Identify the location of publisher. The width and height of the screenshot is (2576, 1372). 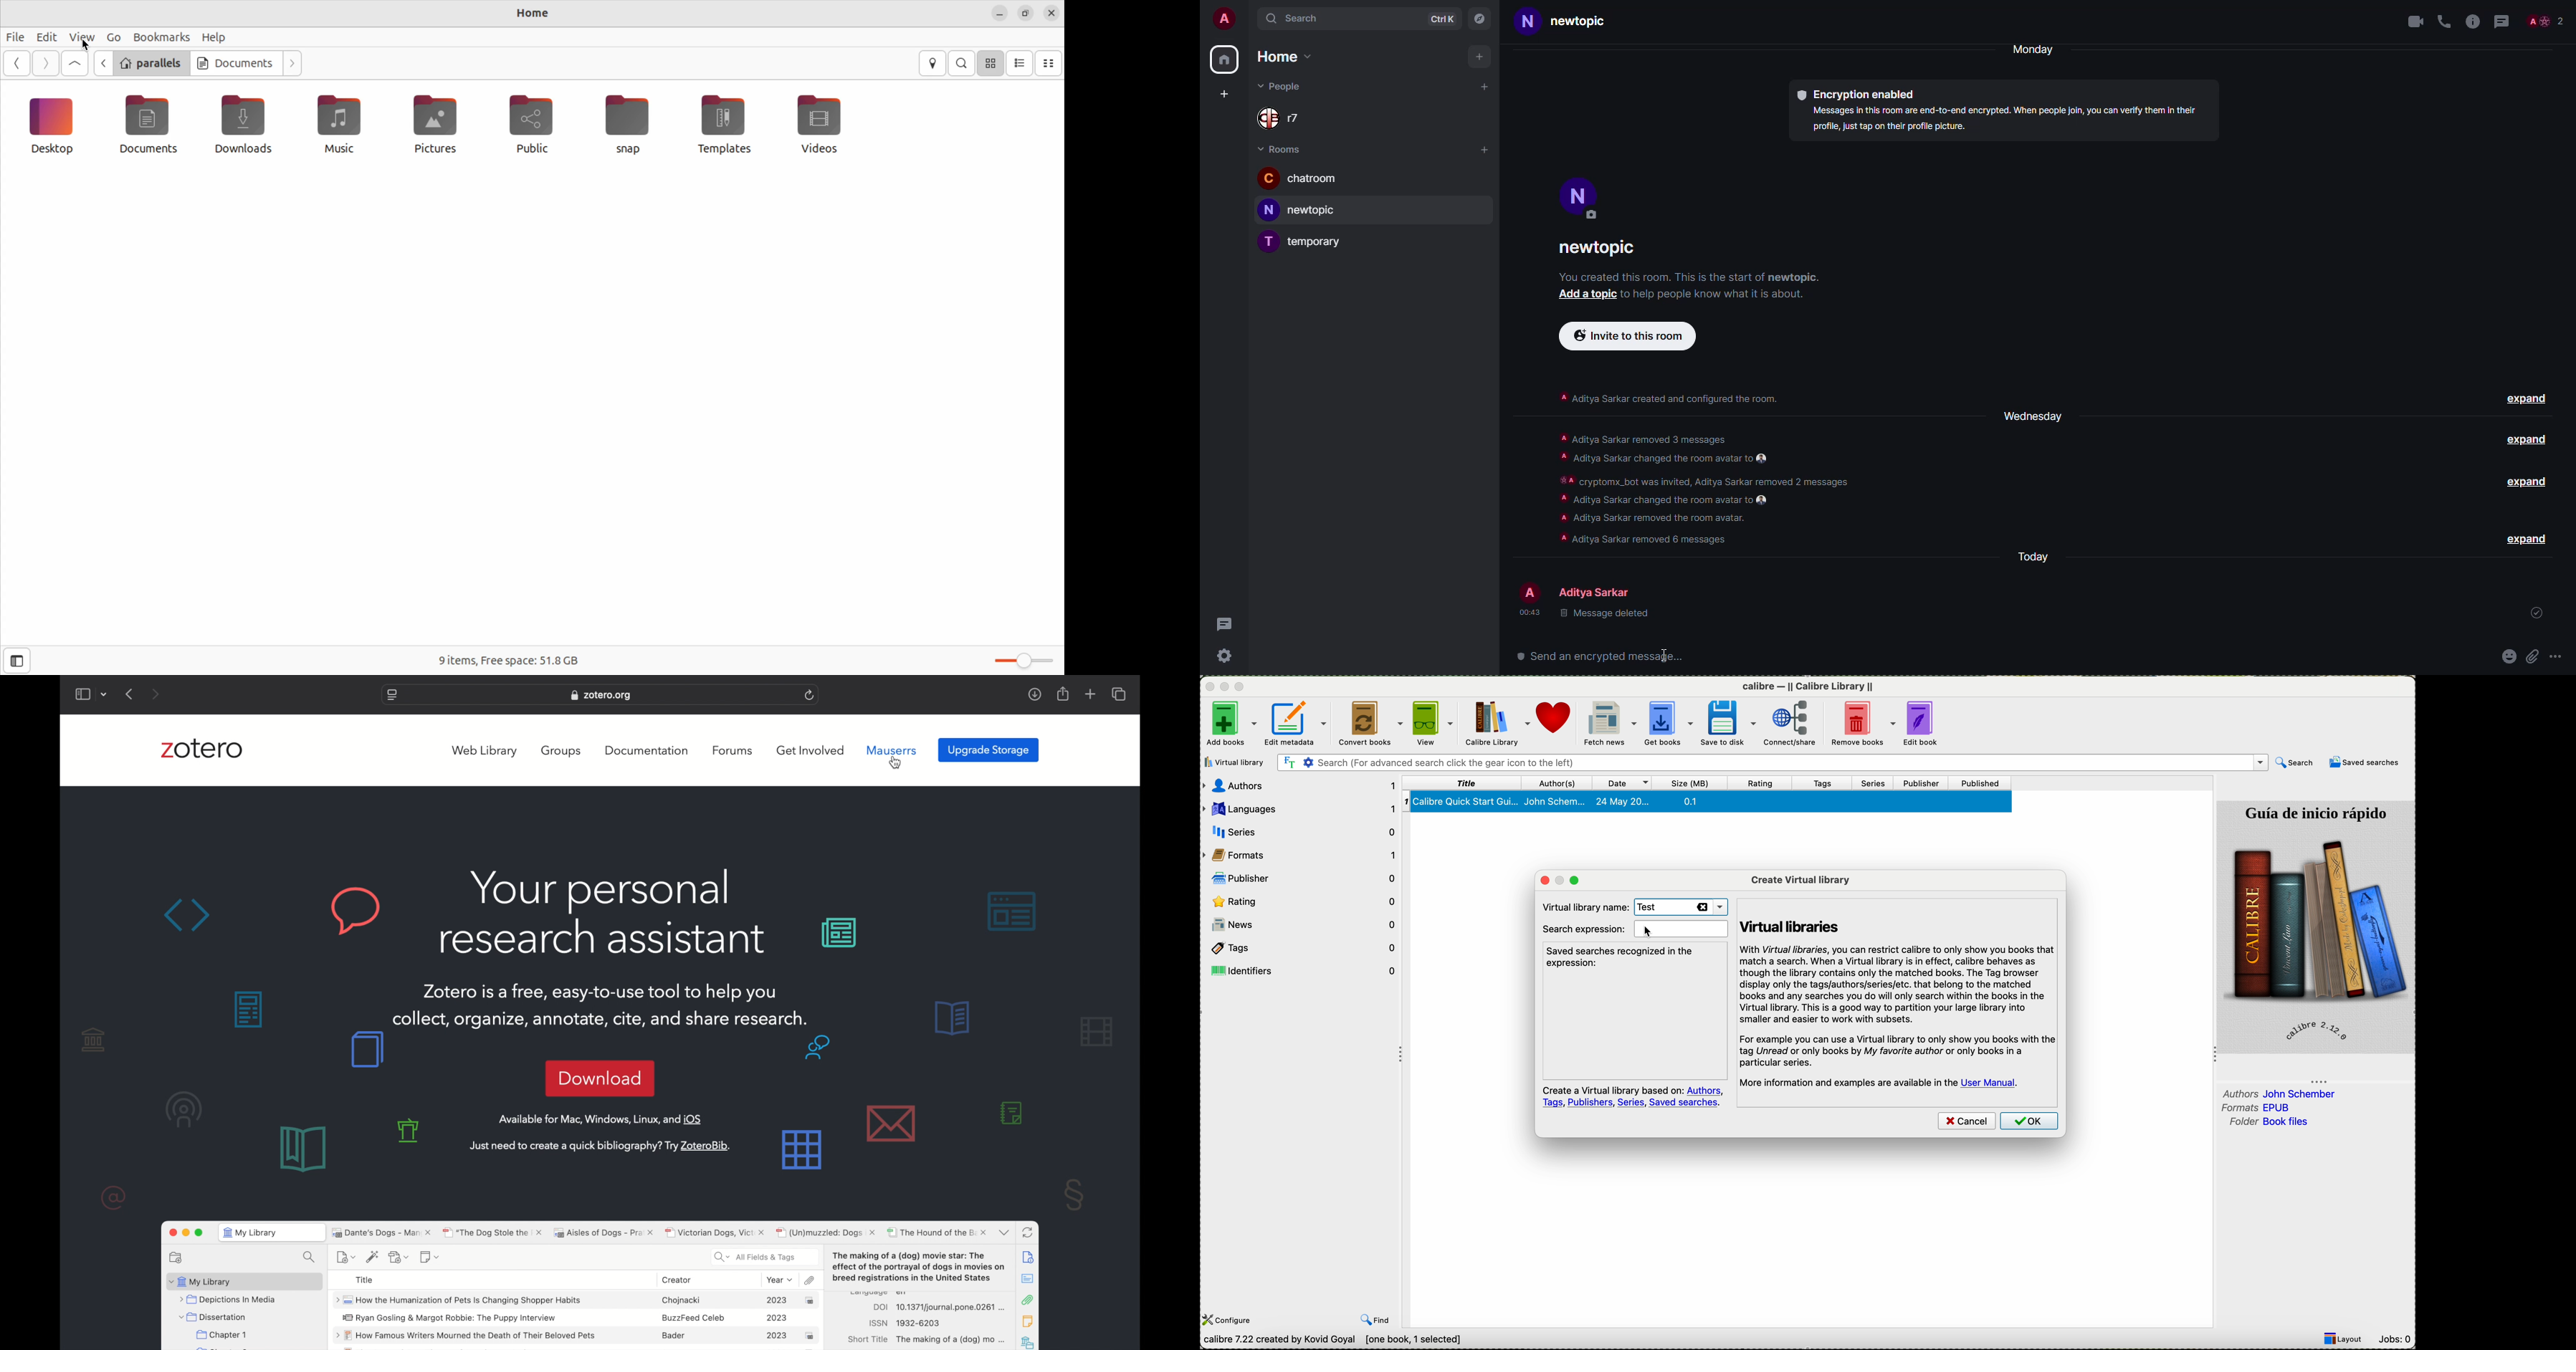
(1305, 878).